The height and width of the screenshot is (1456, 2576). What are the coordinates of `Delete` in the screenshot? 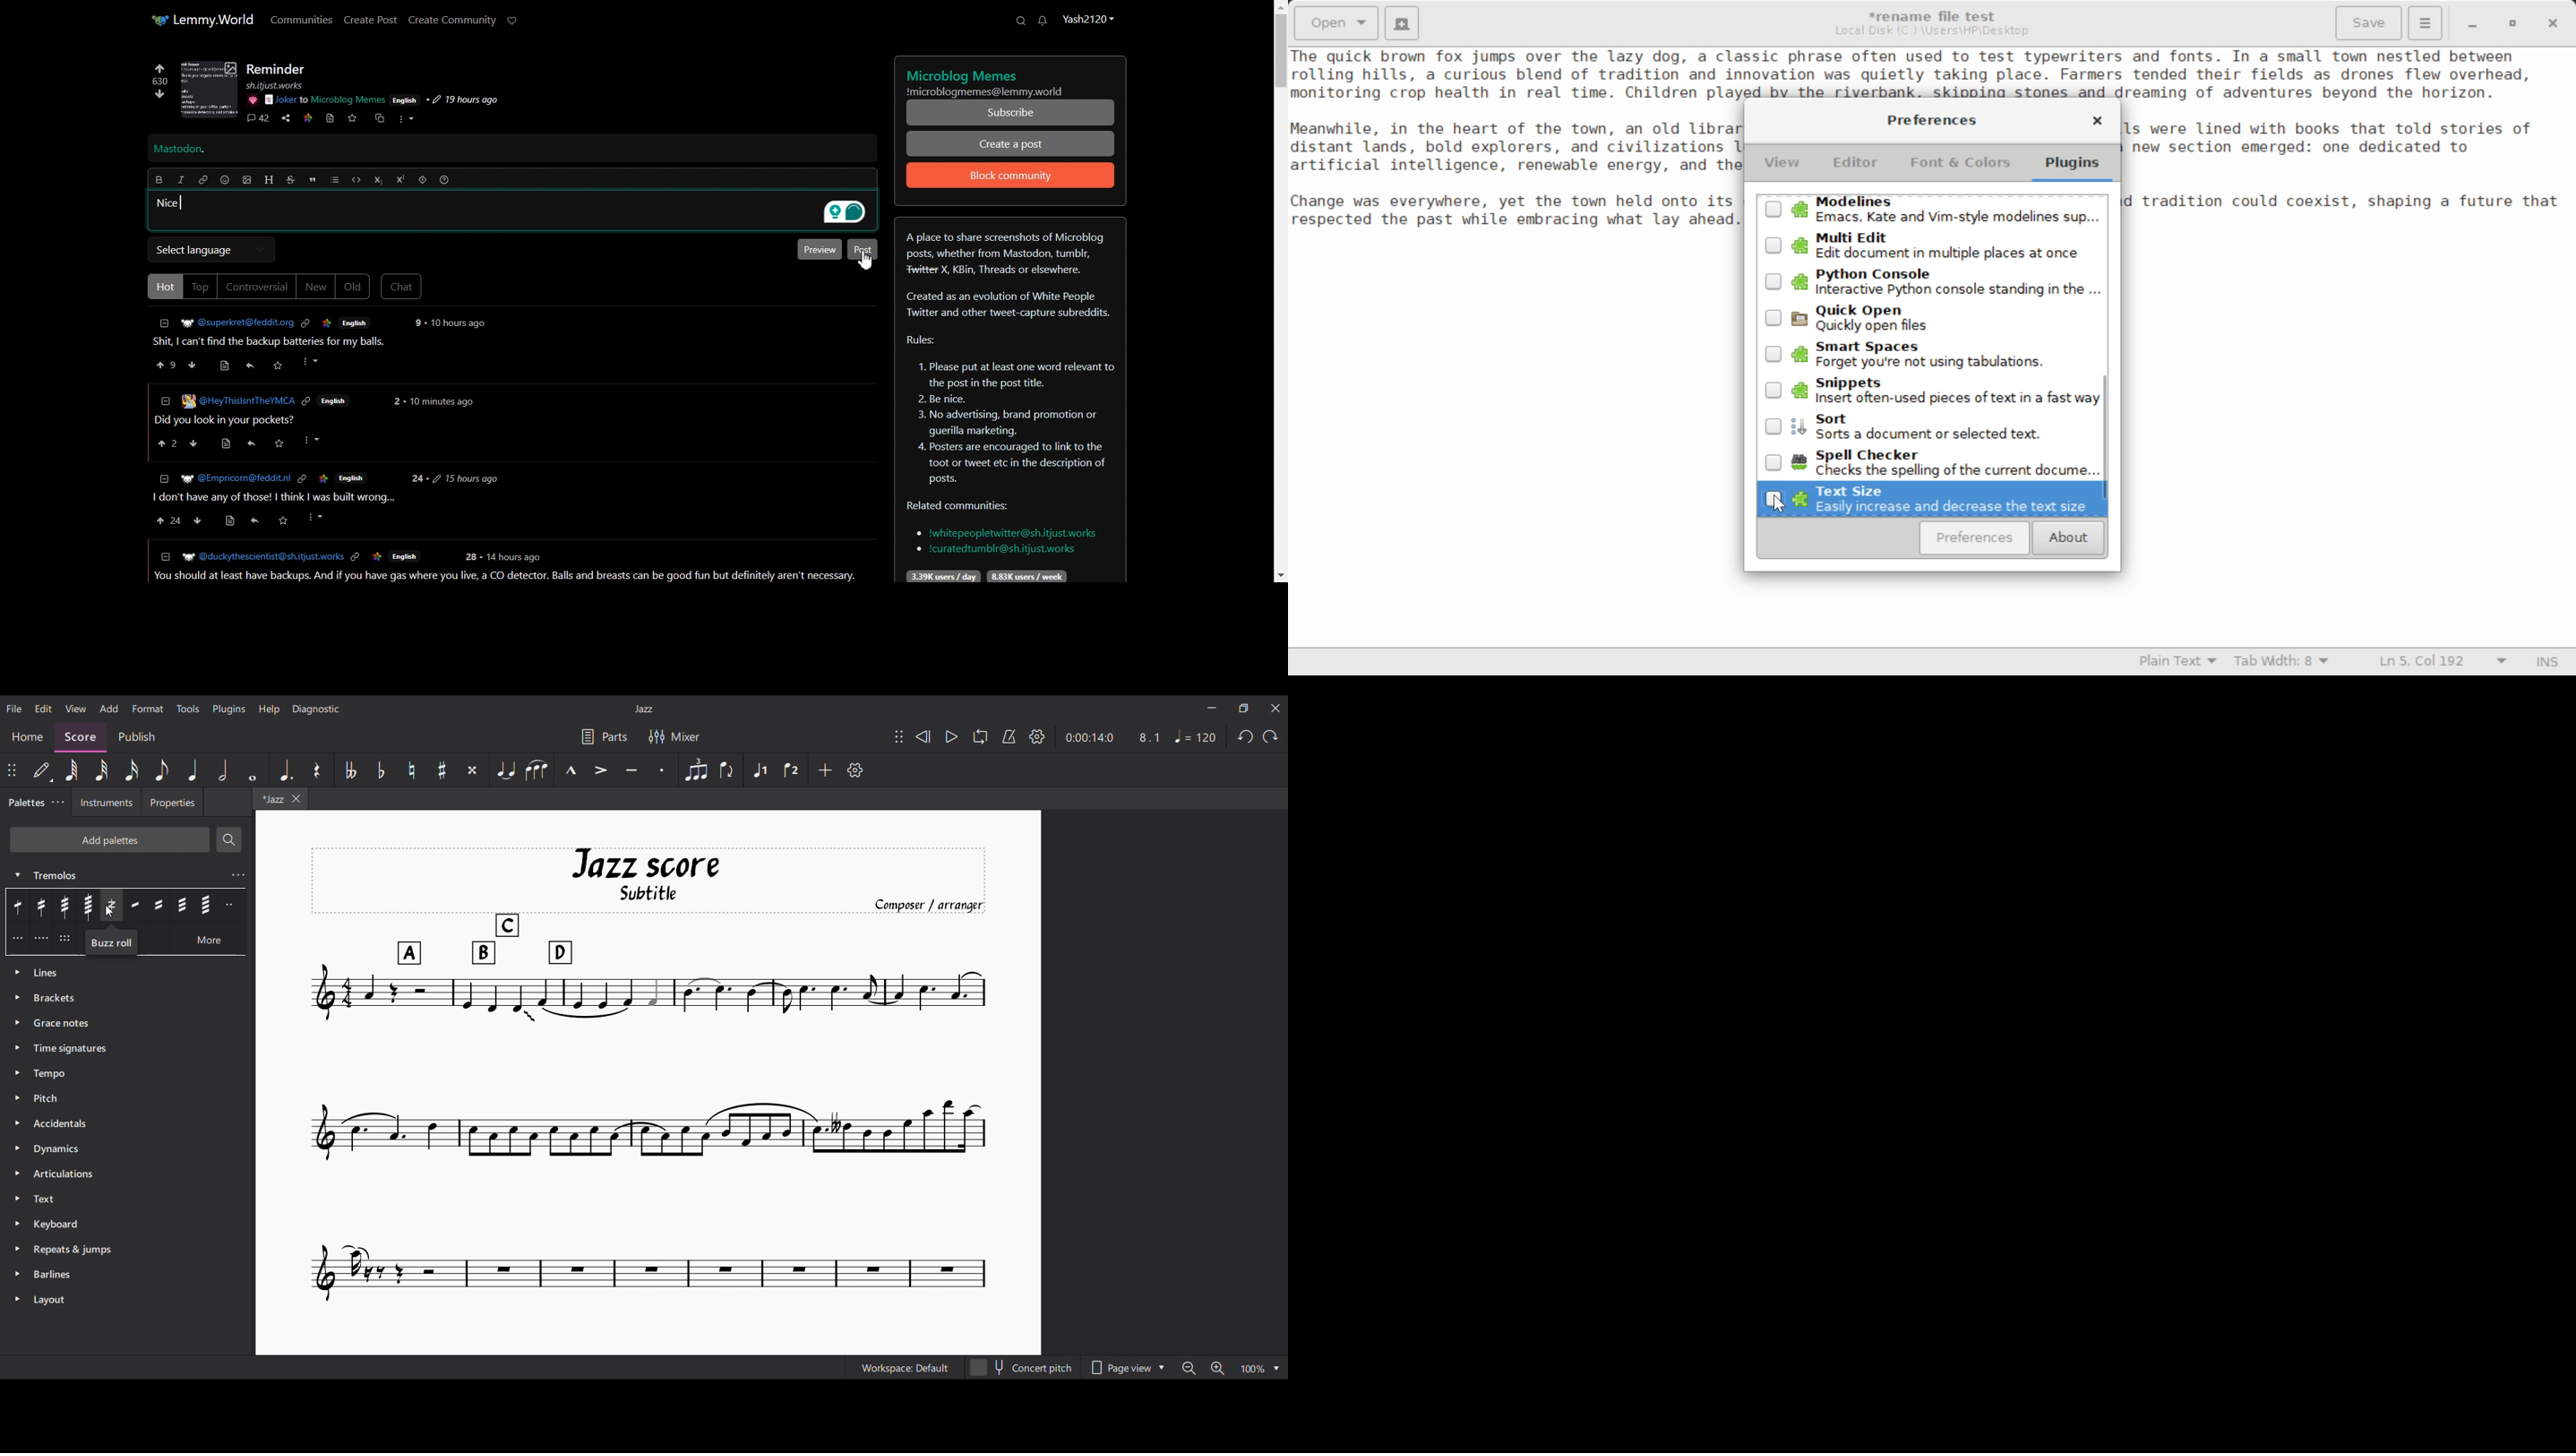 It's located at (1331, 1409).